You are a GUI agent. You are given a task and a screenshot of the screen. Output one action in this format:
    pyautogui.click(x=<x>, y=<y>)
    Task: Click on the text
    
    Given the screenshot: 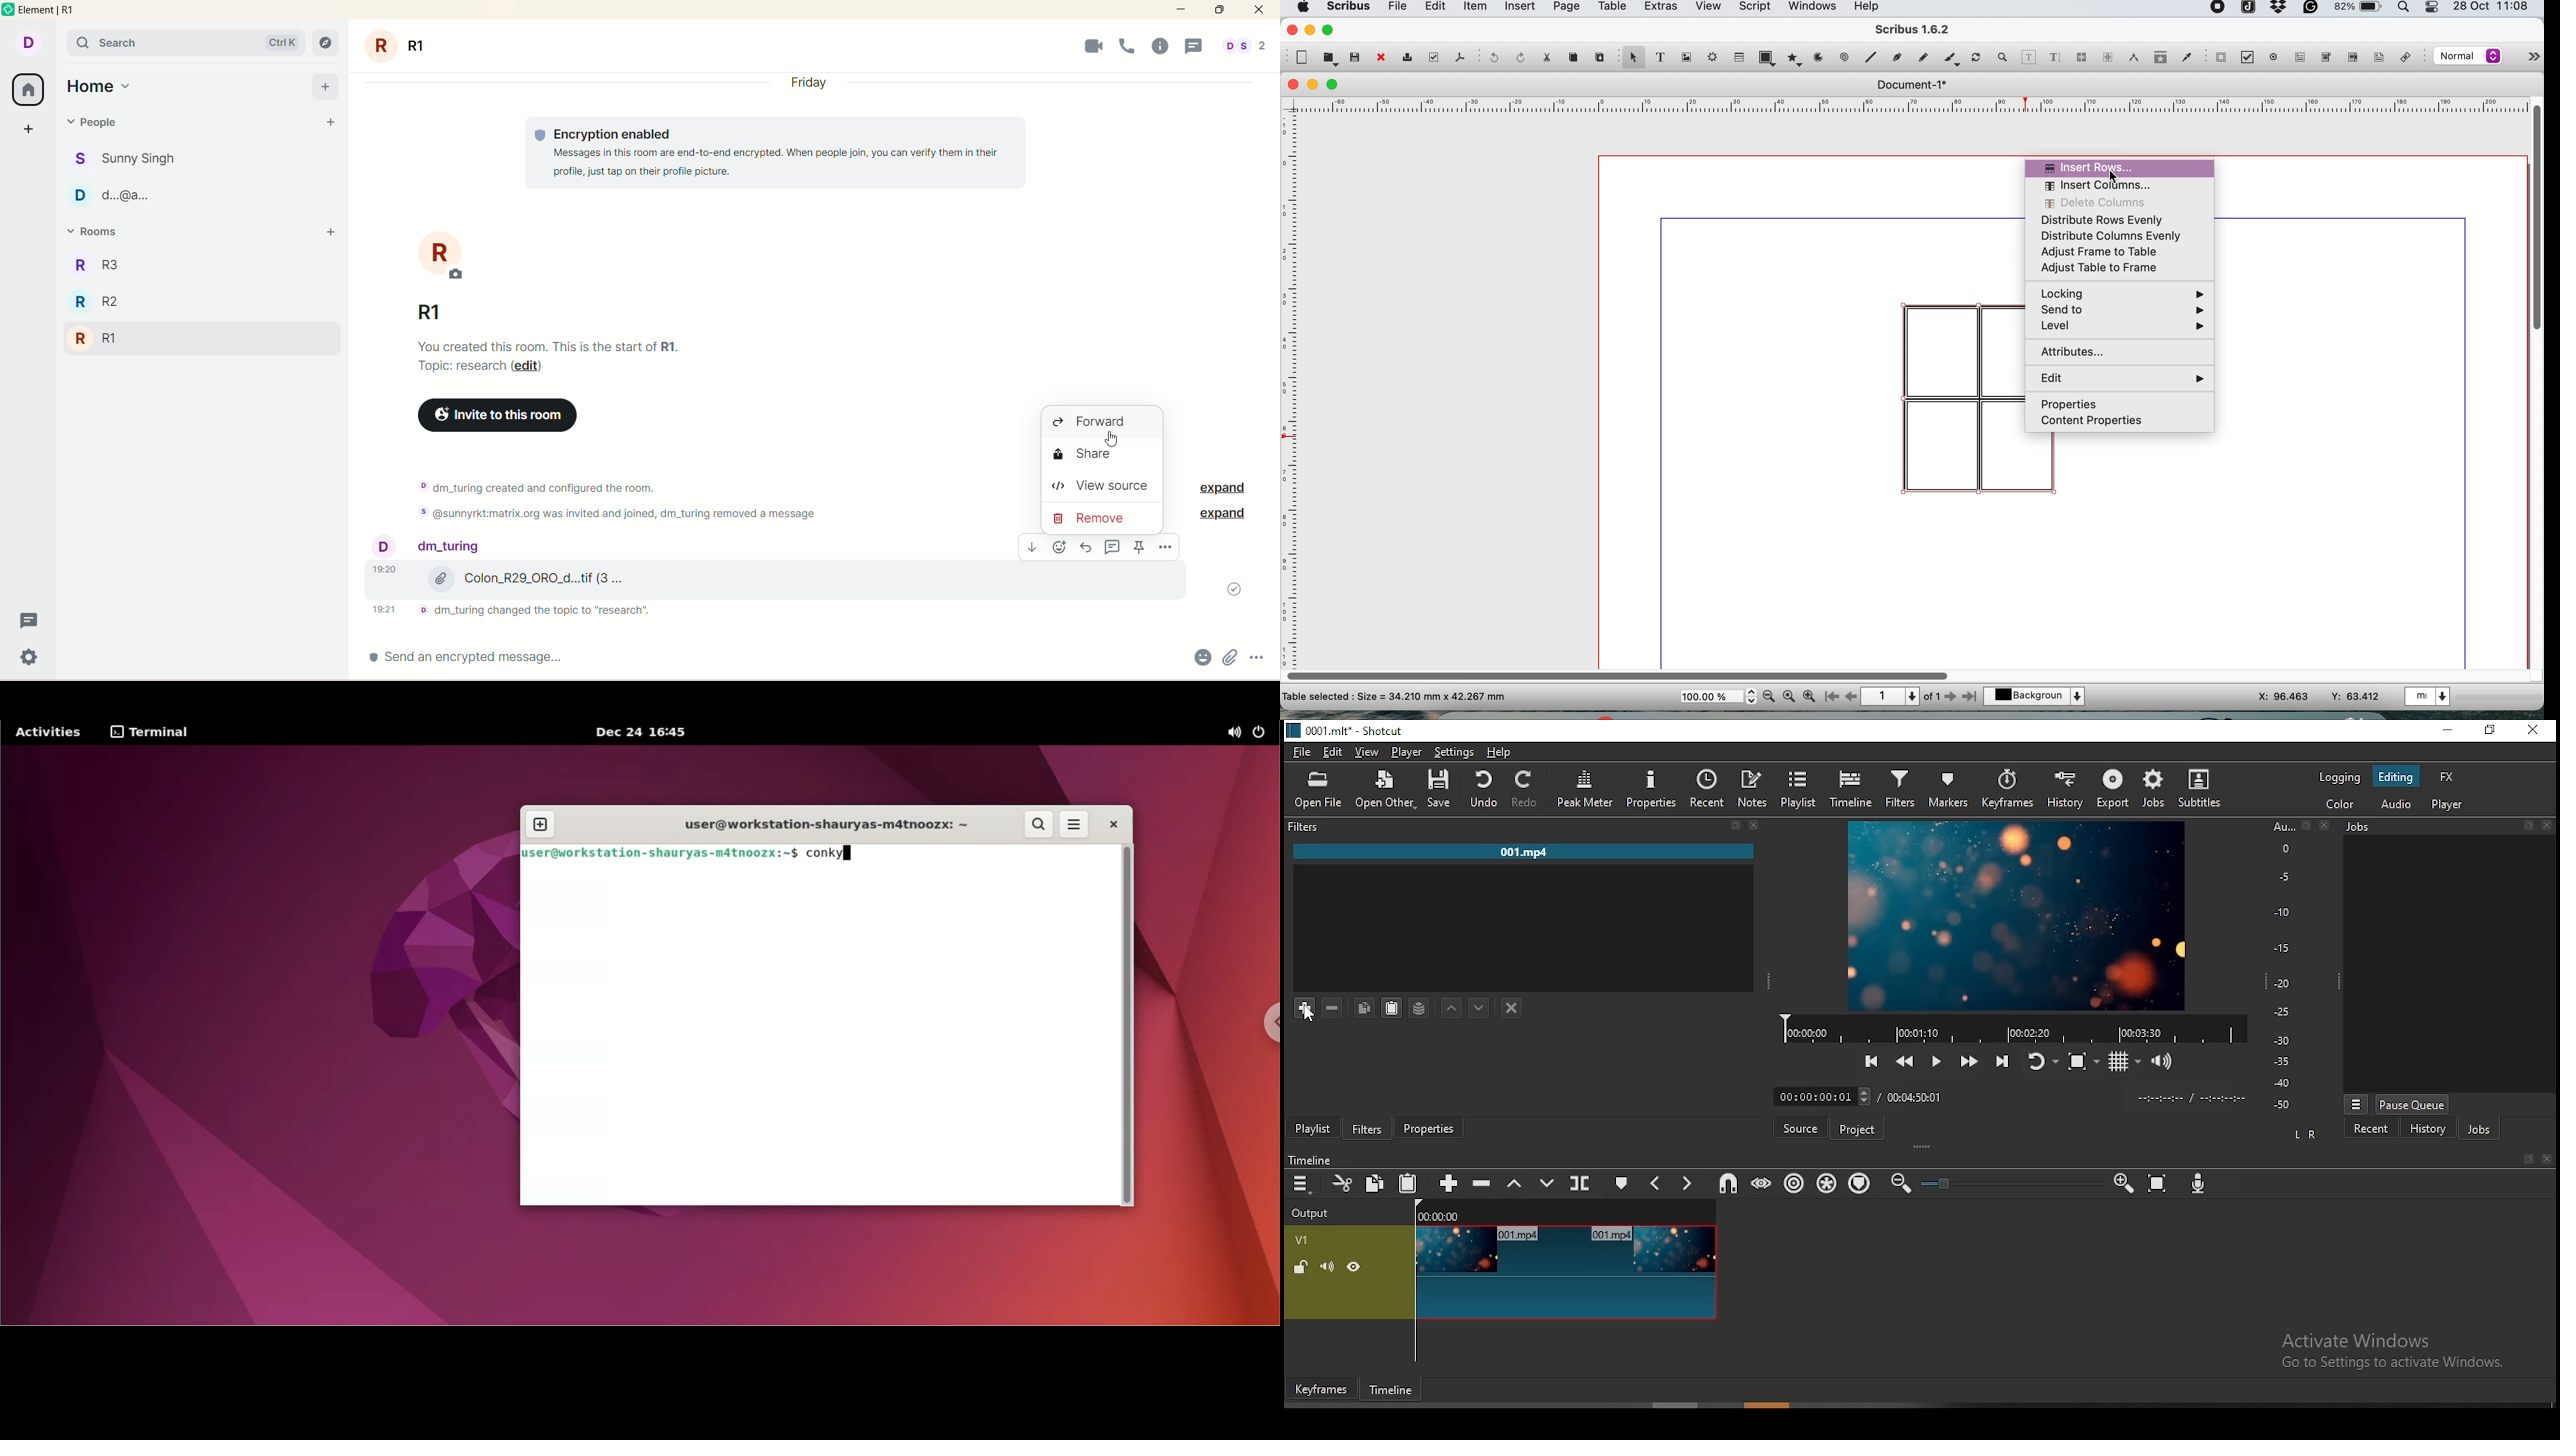 What is the action you would take?
    pyautogui.click(x=551, y=354)
    